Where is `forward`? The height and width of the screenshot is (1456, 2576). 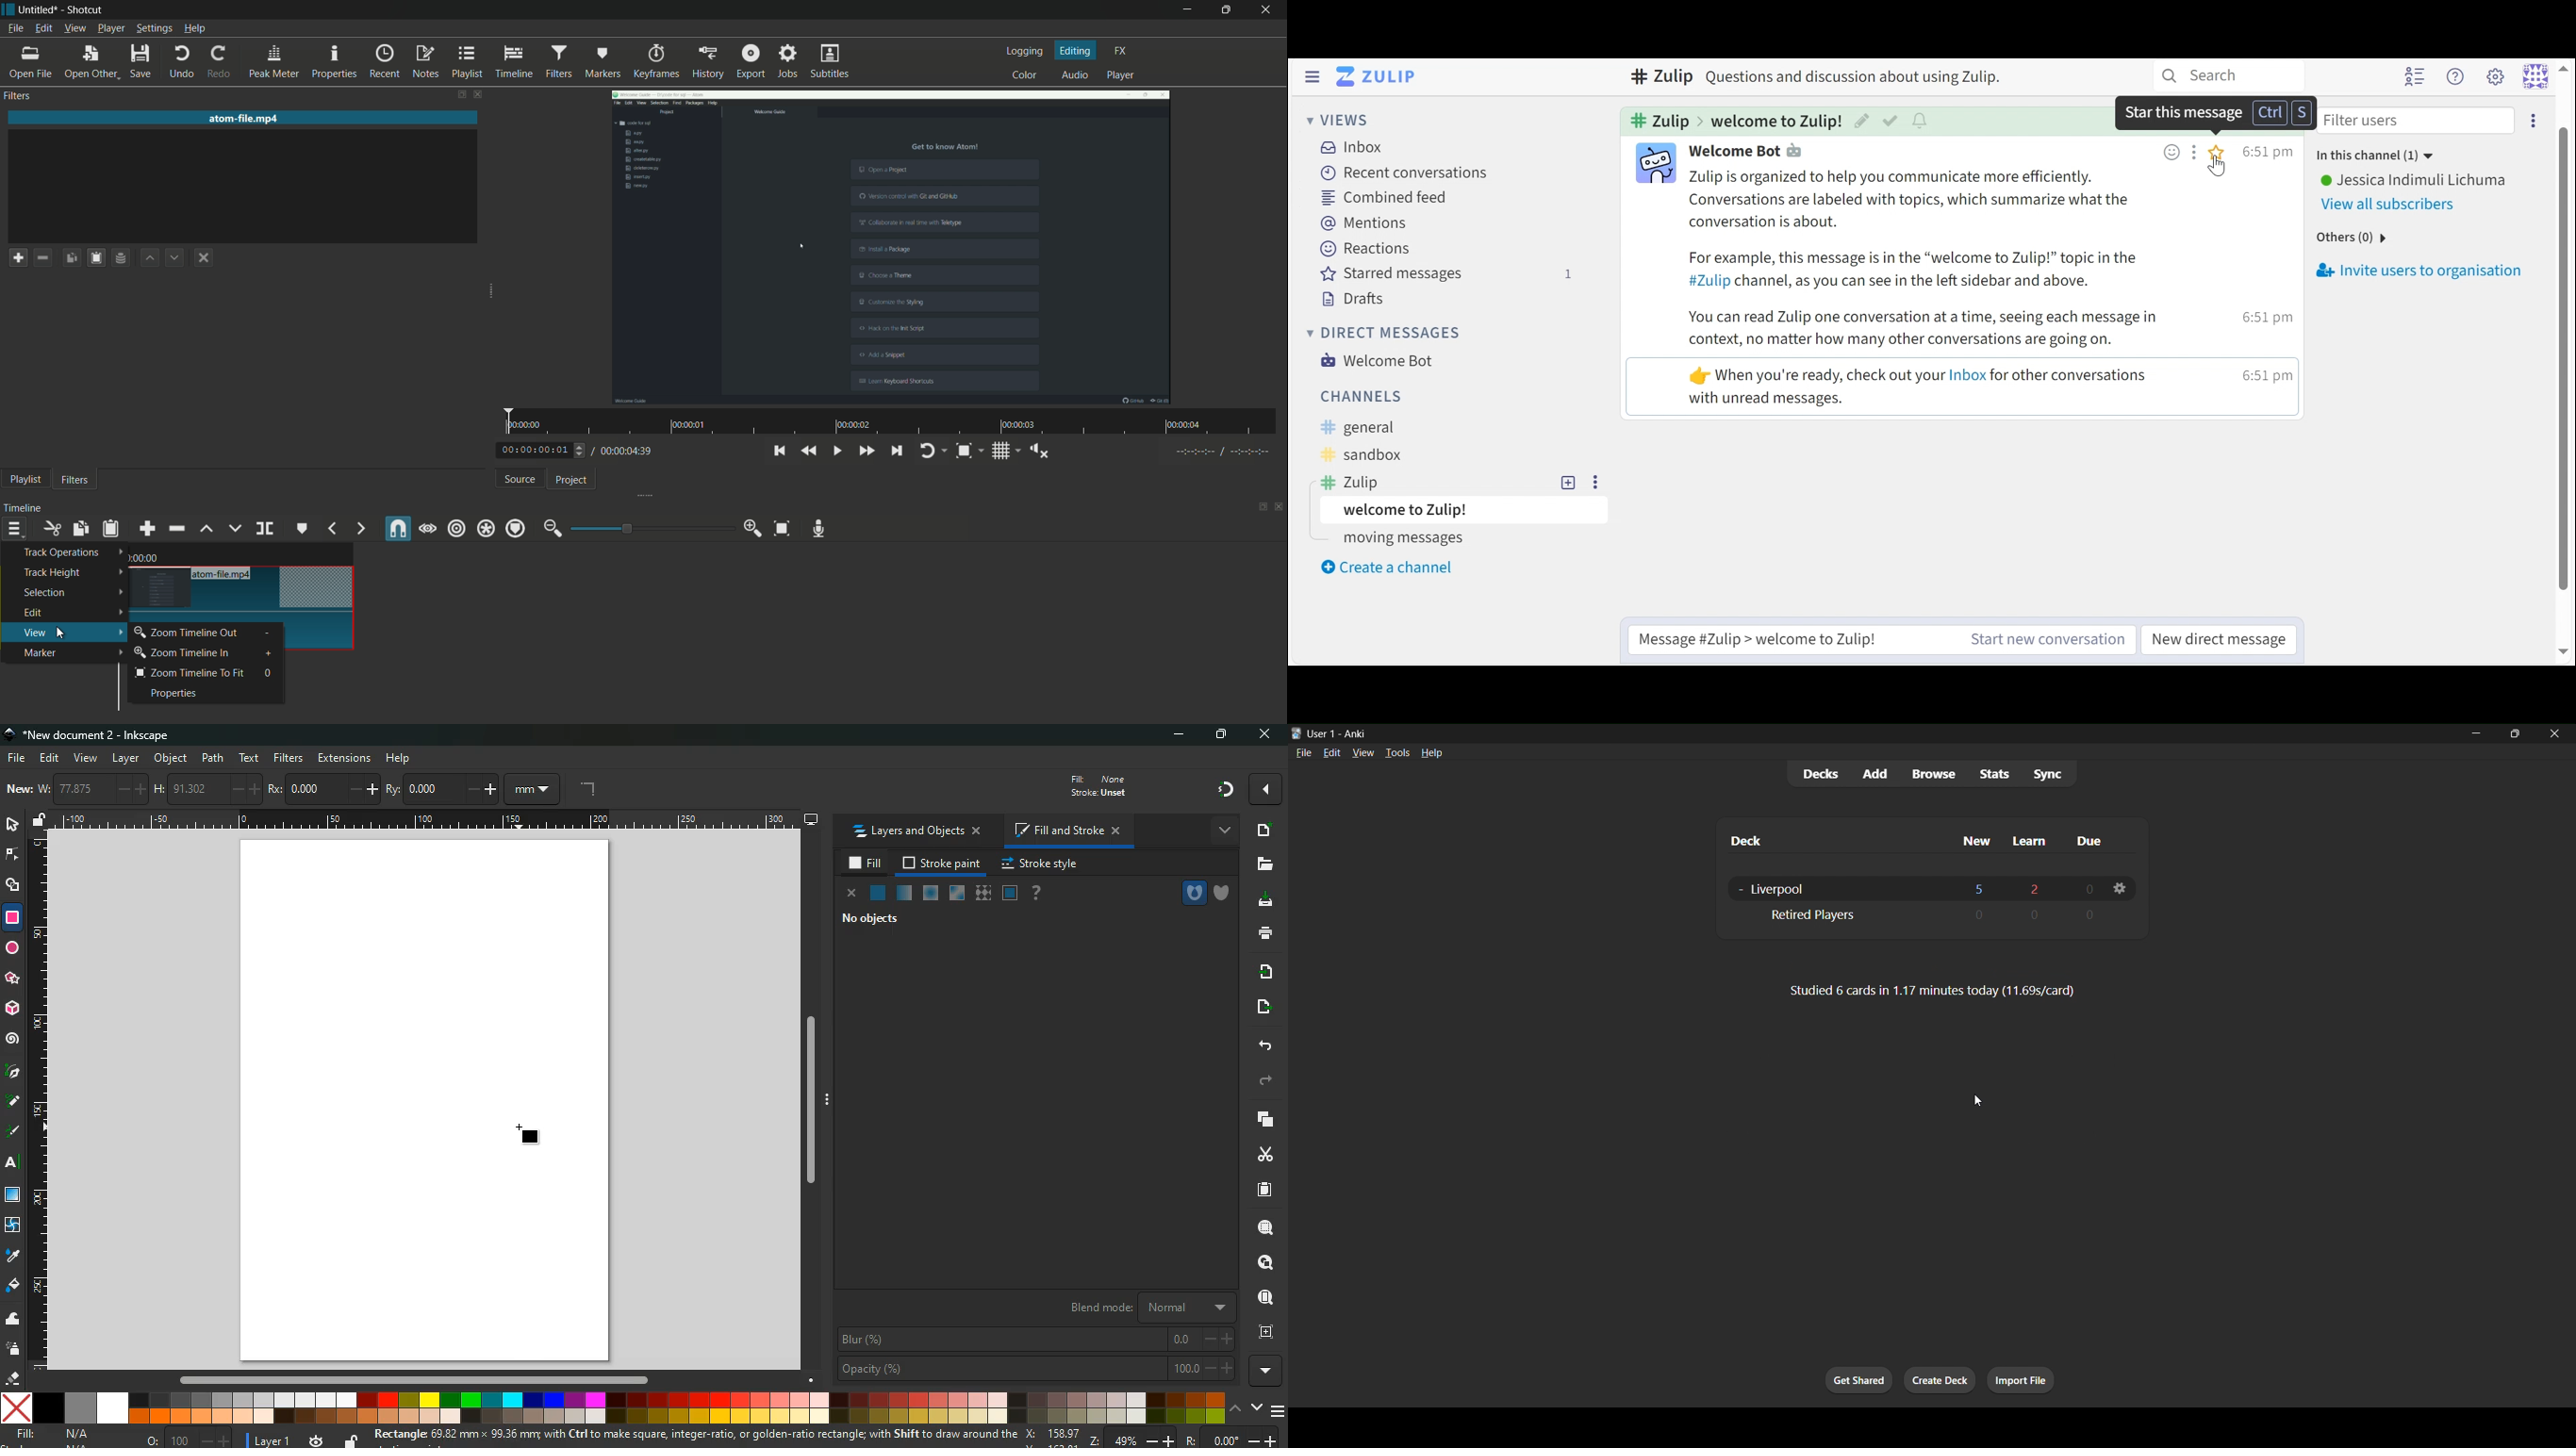
forward is located at coordinates (1269, 1080).